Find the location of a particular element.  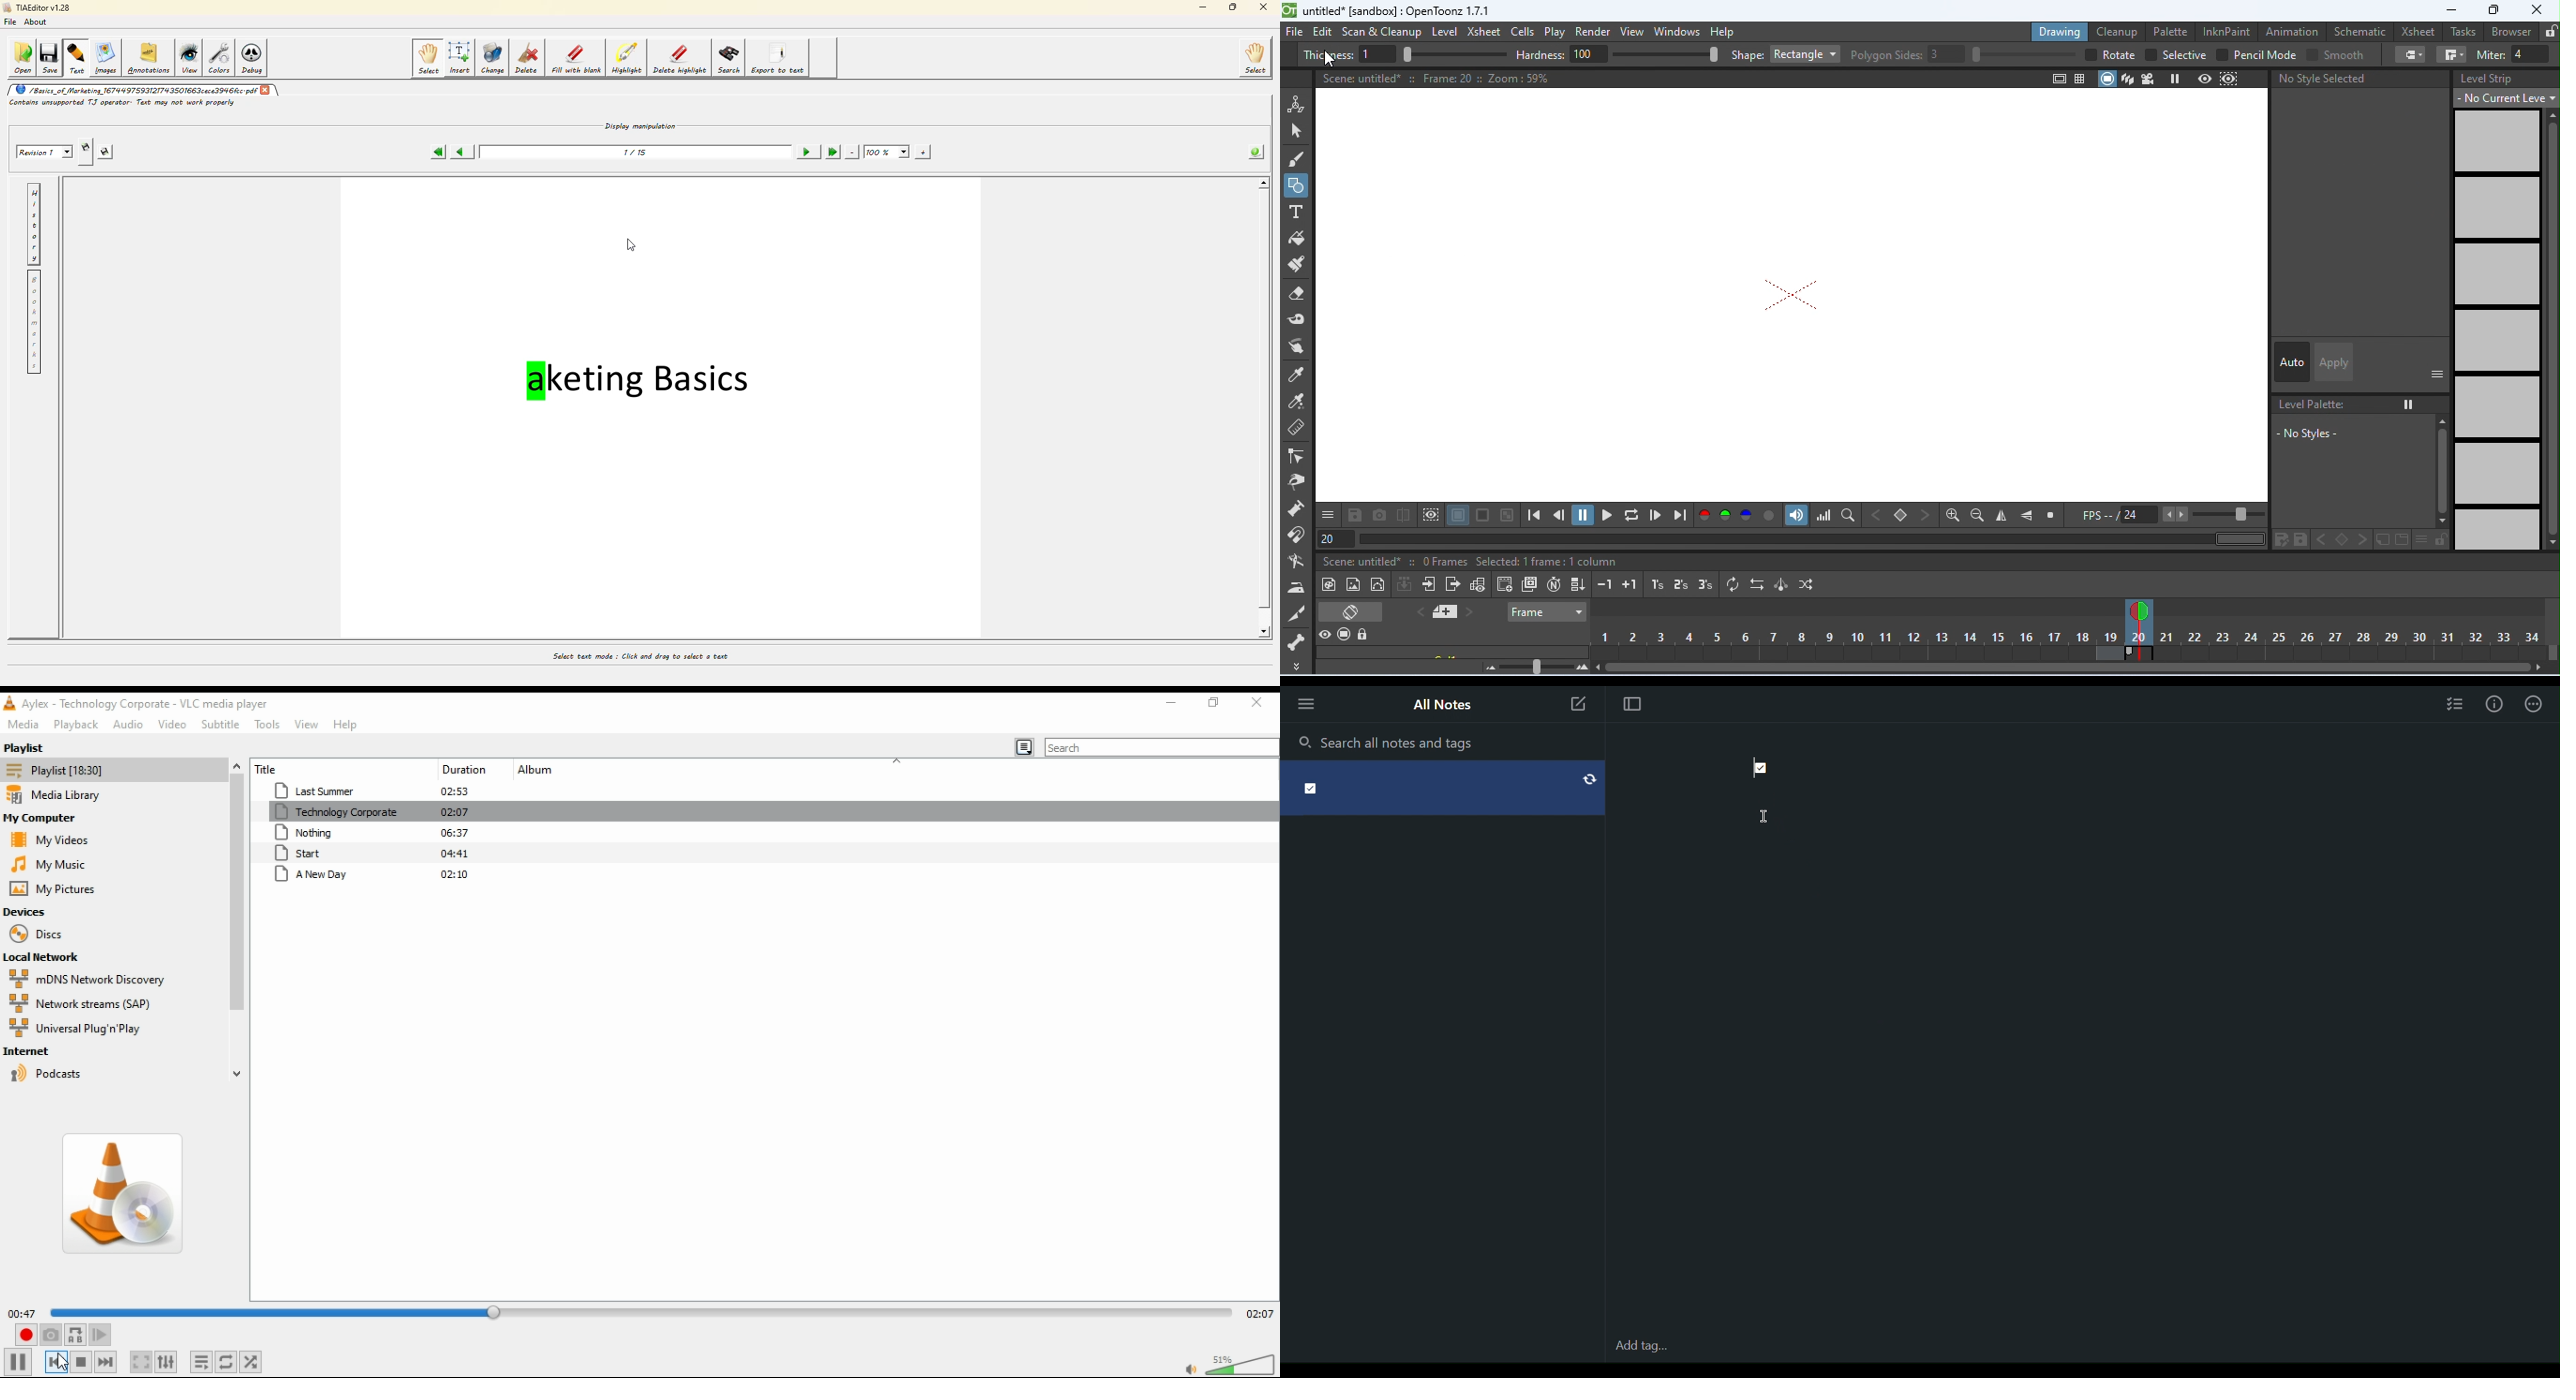

start is located at coordinates (337, 853).